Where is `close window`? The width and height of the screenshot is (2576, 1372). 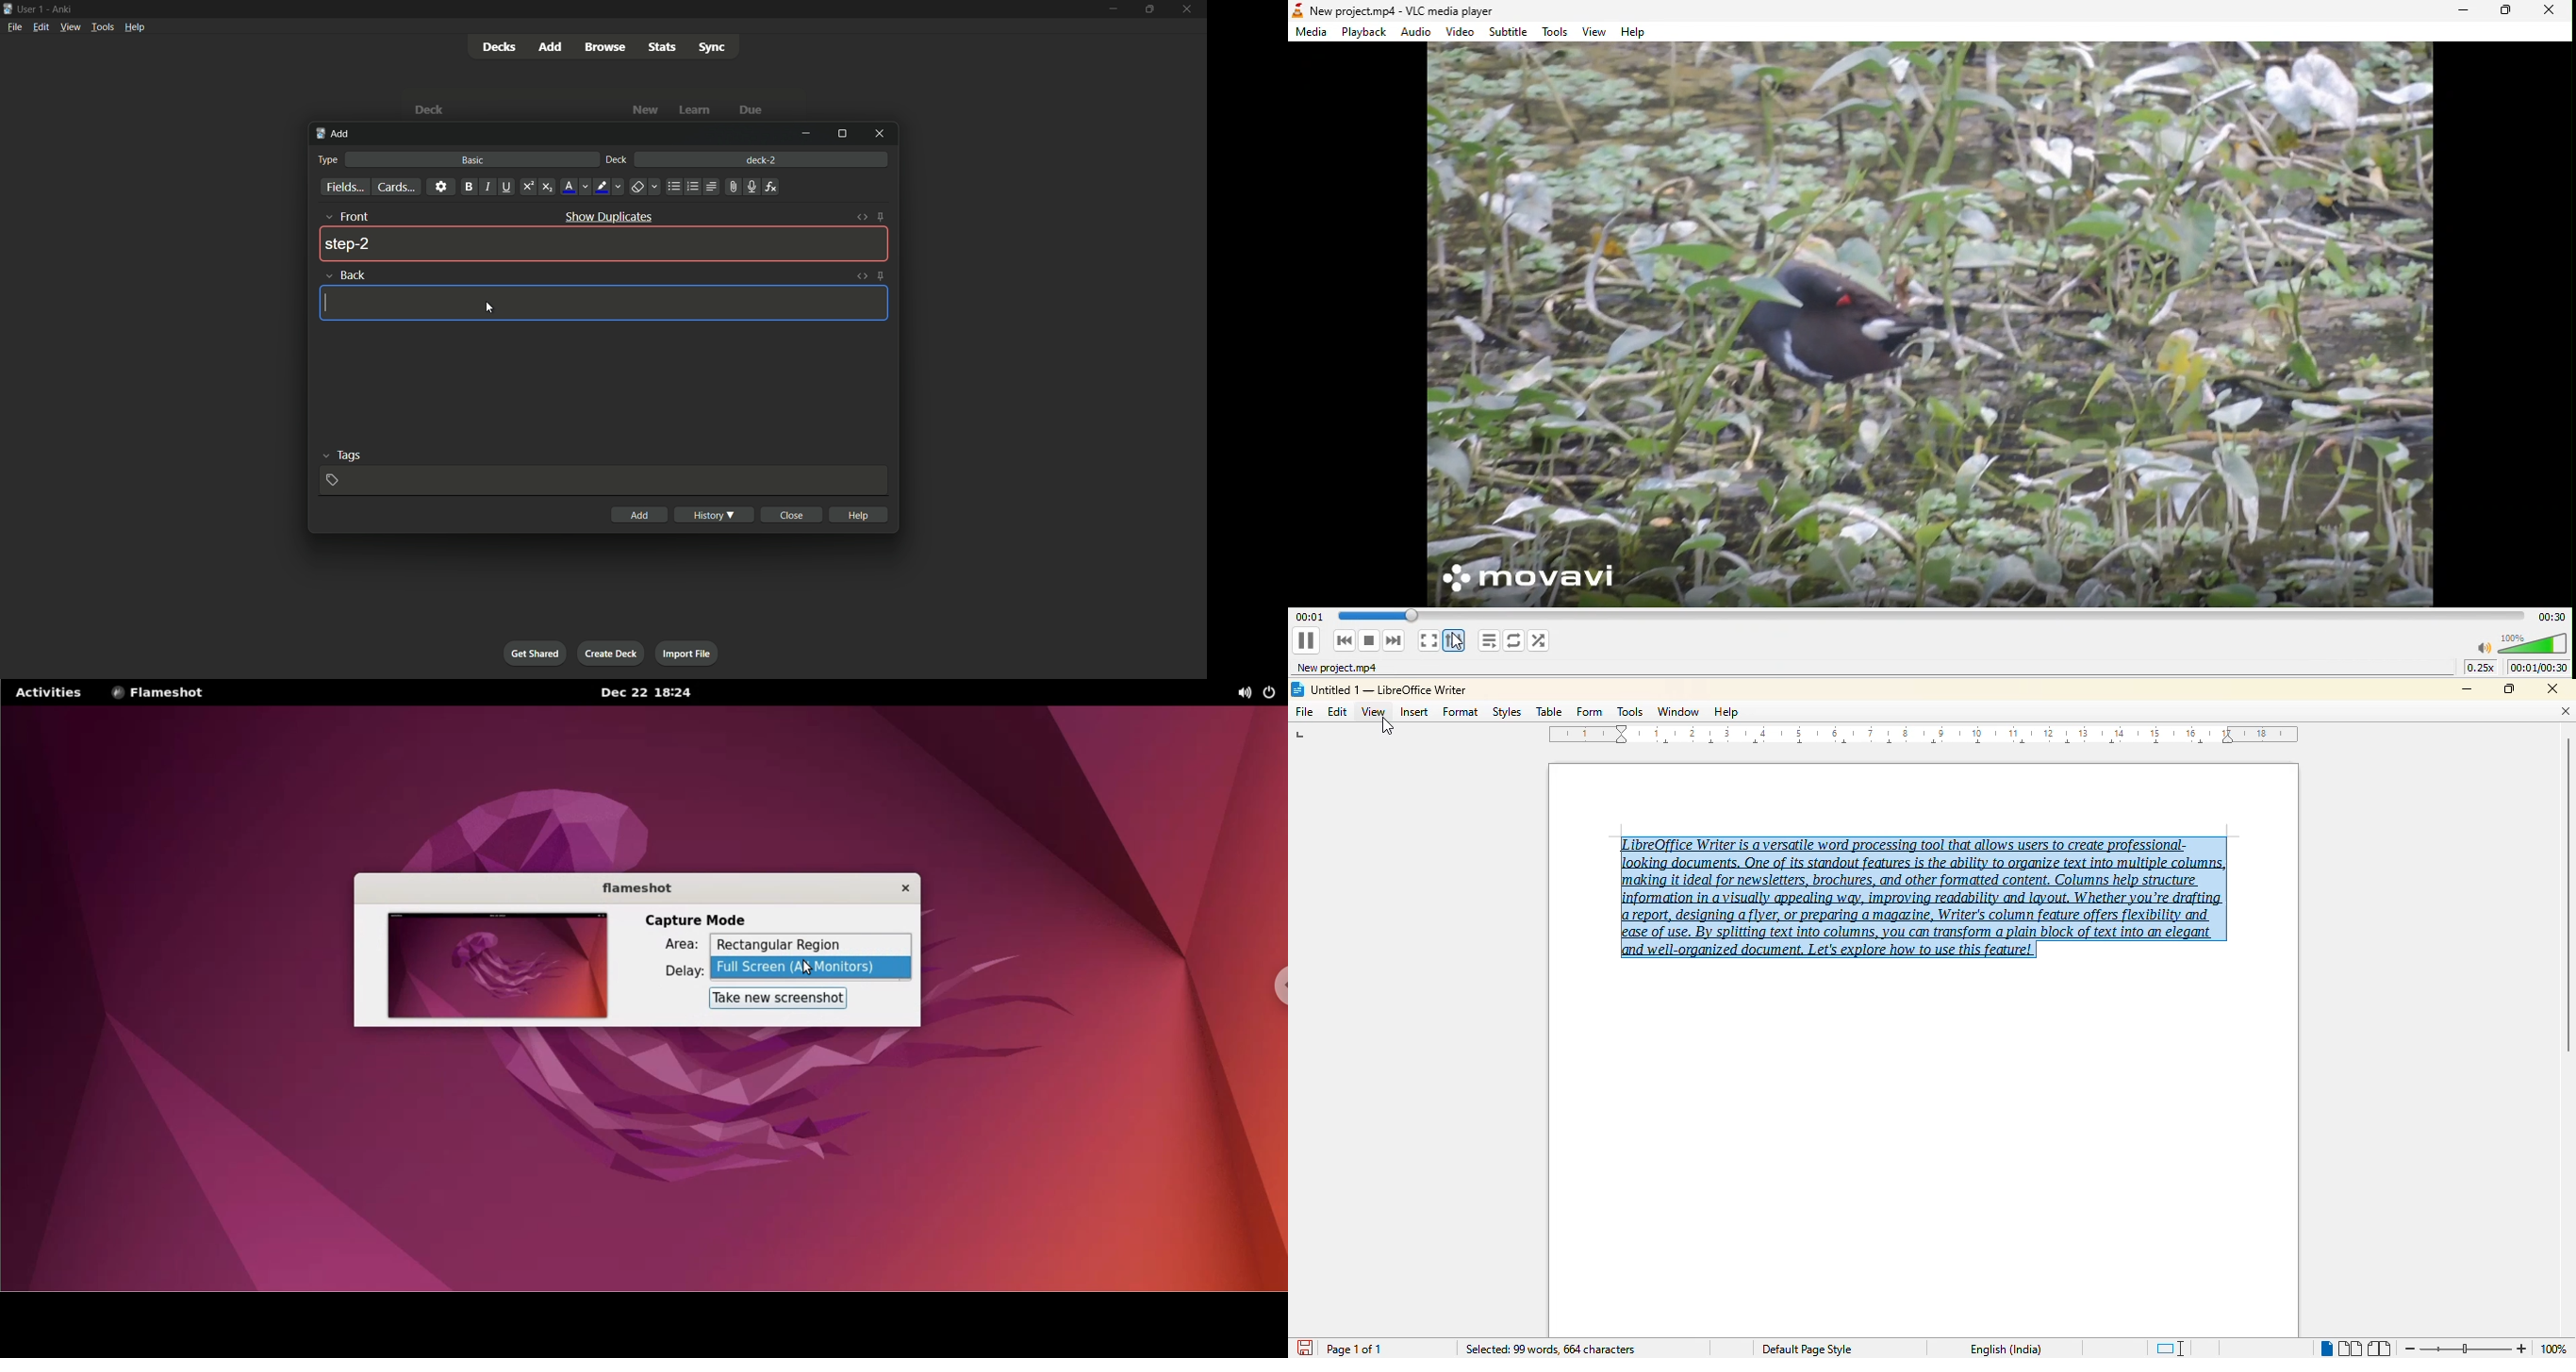 close window is located at coordinates (877, 133).